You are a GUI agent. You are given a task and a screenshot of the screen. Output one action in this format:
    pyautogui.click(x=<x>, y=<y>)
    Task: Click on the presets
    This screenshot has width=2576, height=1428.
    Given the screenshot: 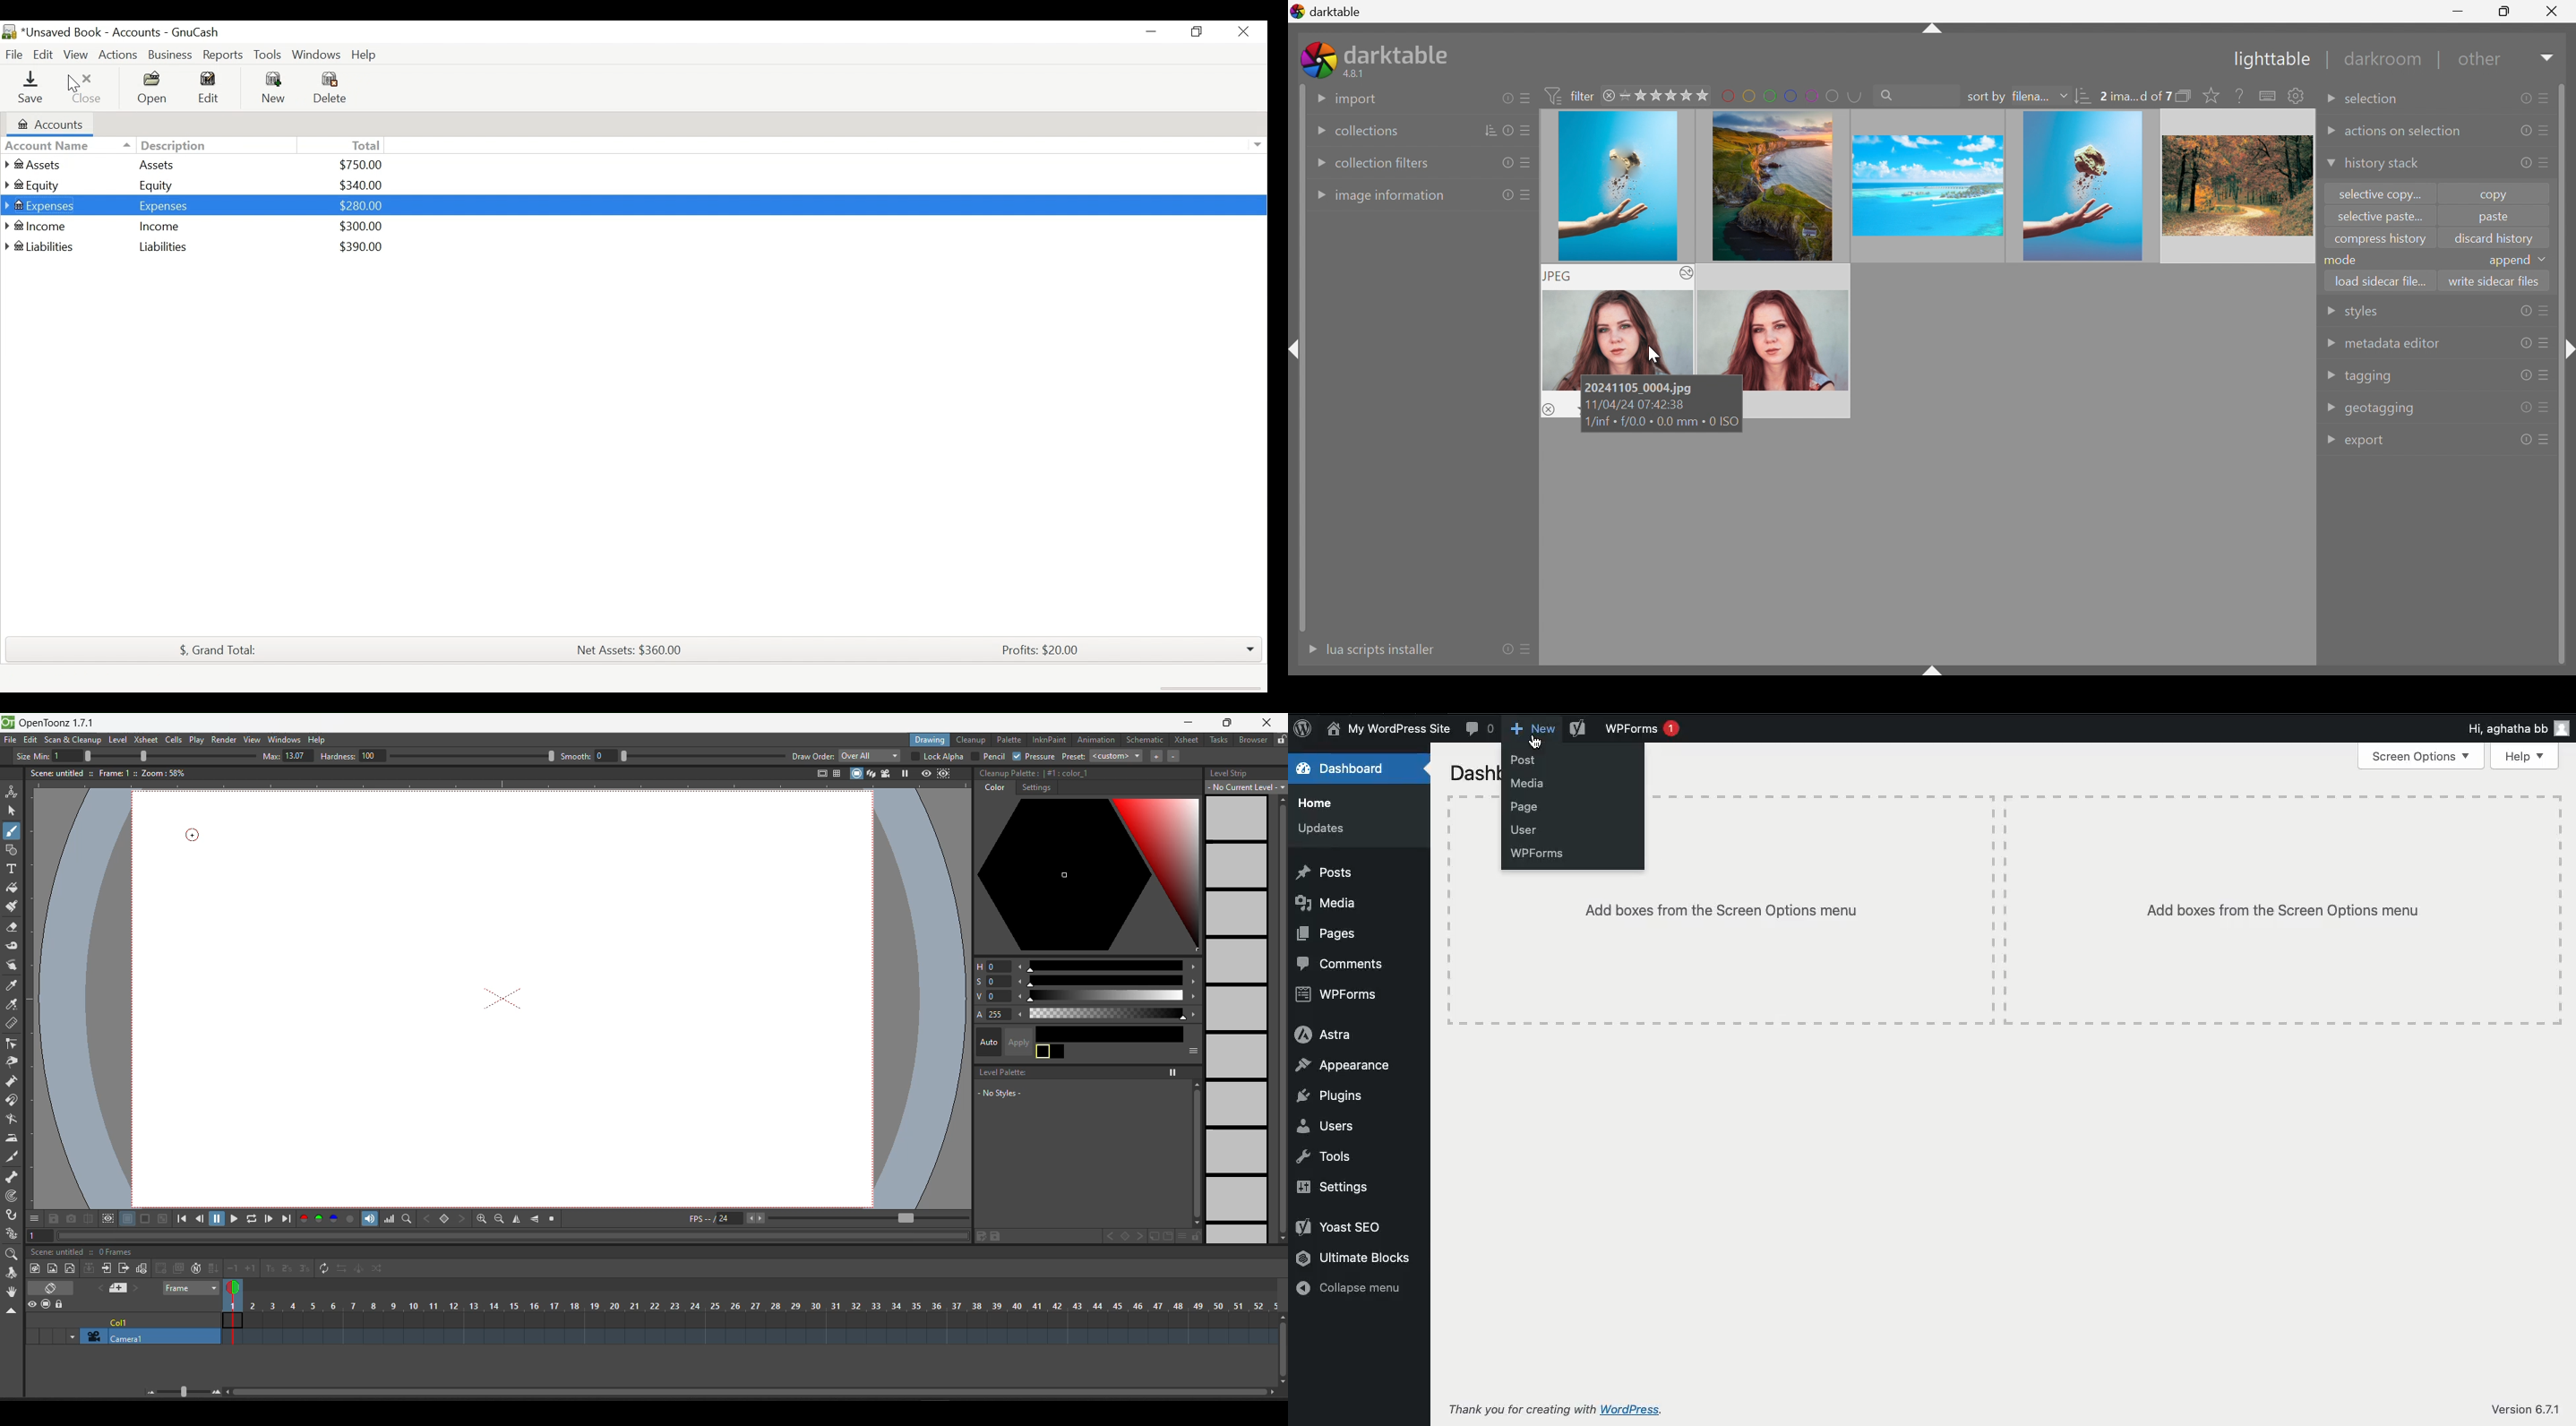 What is the action you would take?
    pyautogui.click(x=2545, y=376)
    